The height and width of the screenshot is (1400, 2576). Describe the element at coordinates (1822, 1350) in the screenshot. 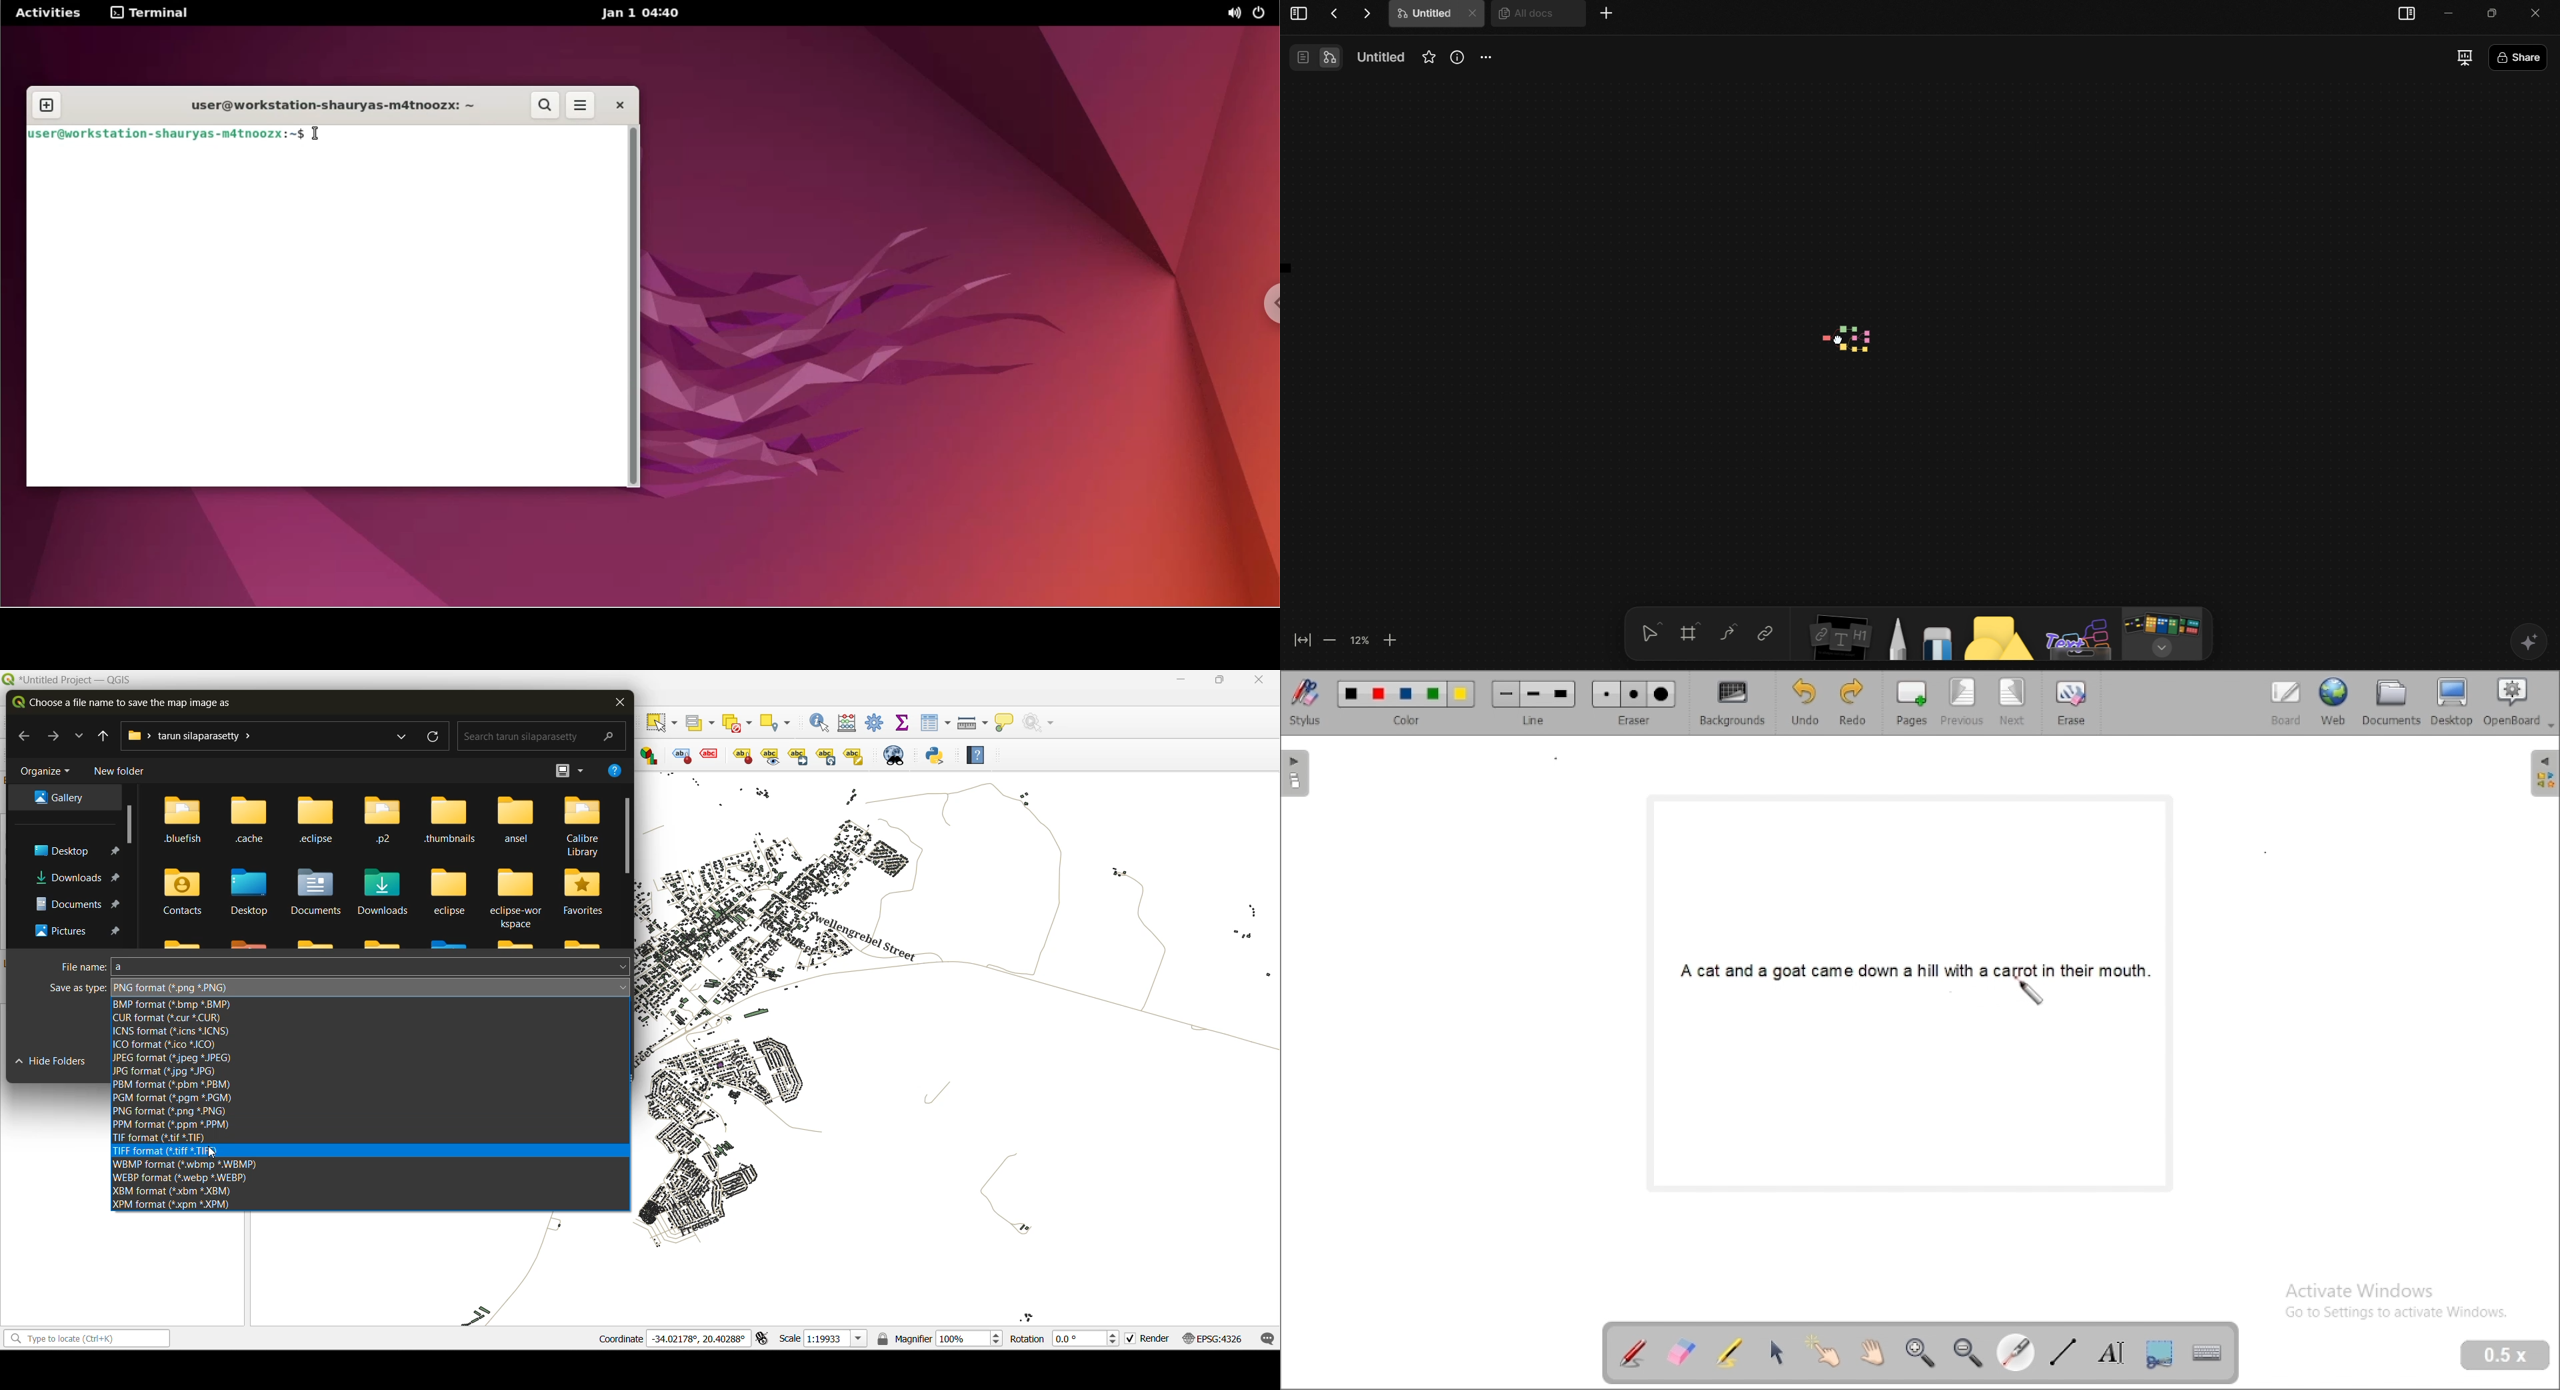

I see `interact with items` at that location.